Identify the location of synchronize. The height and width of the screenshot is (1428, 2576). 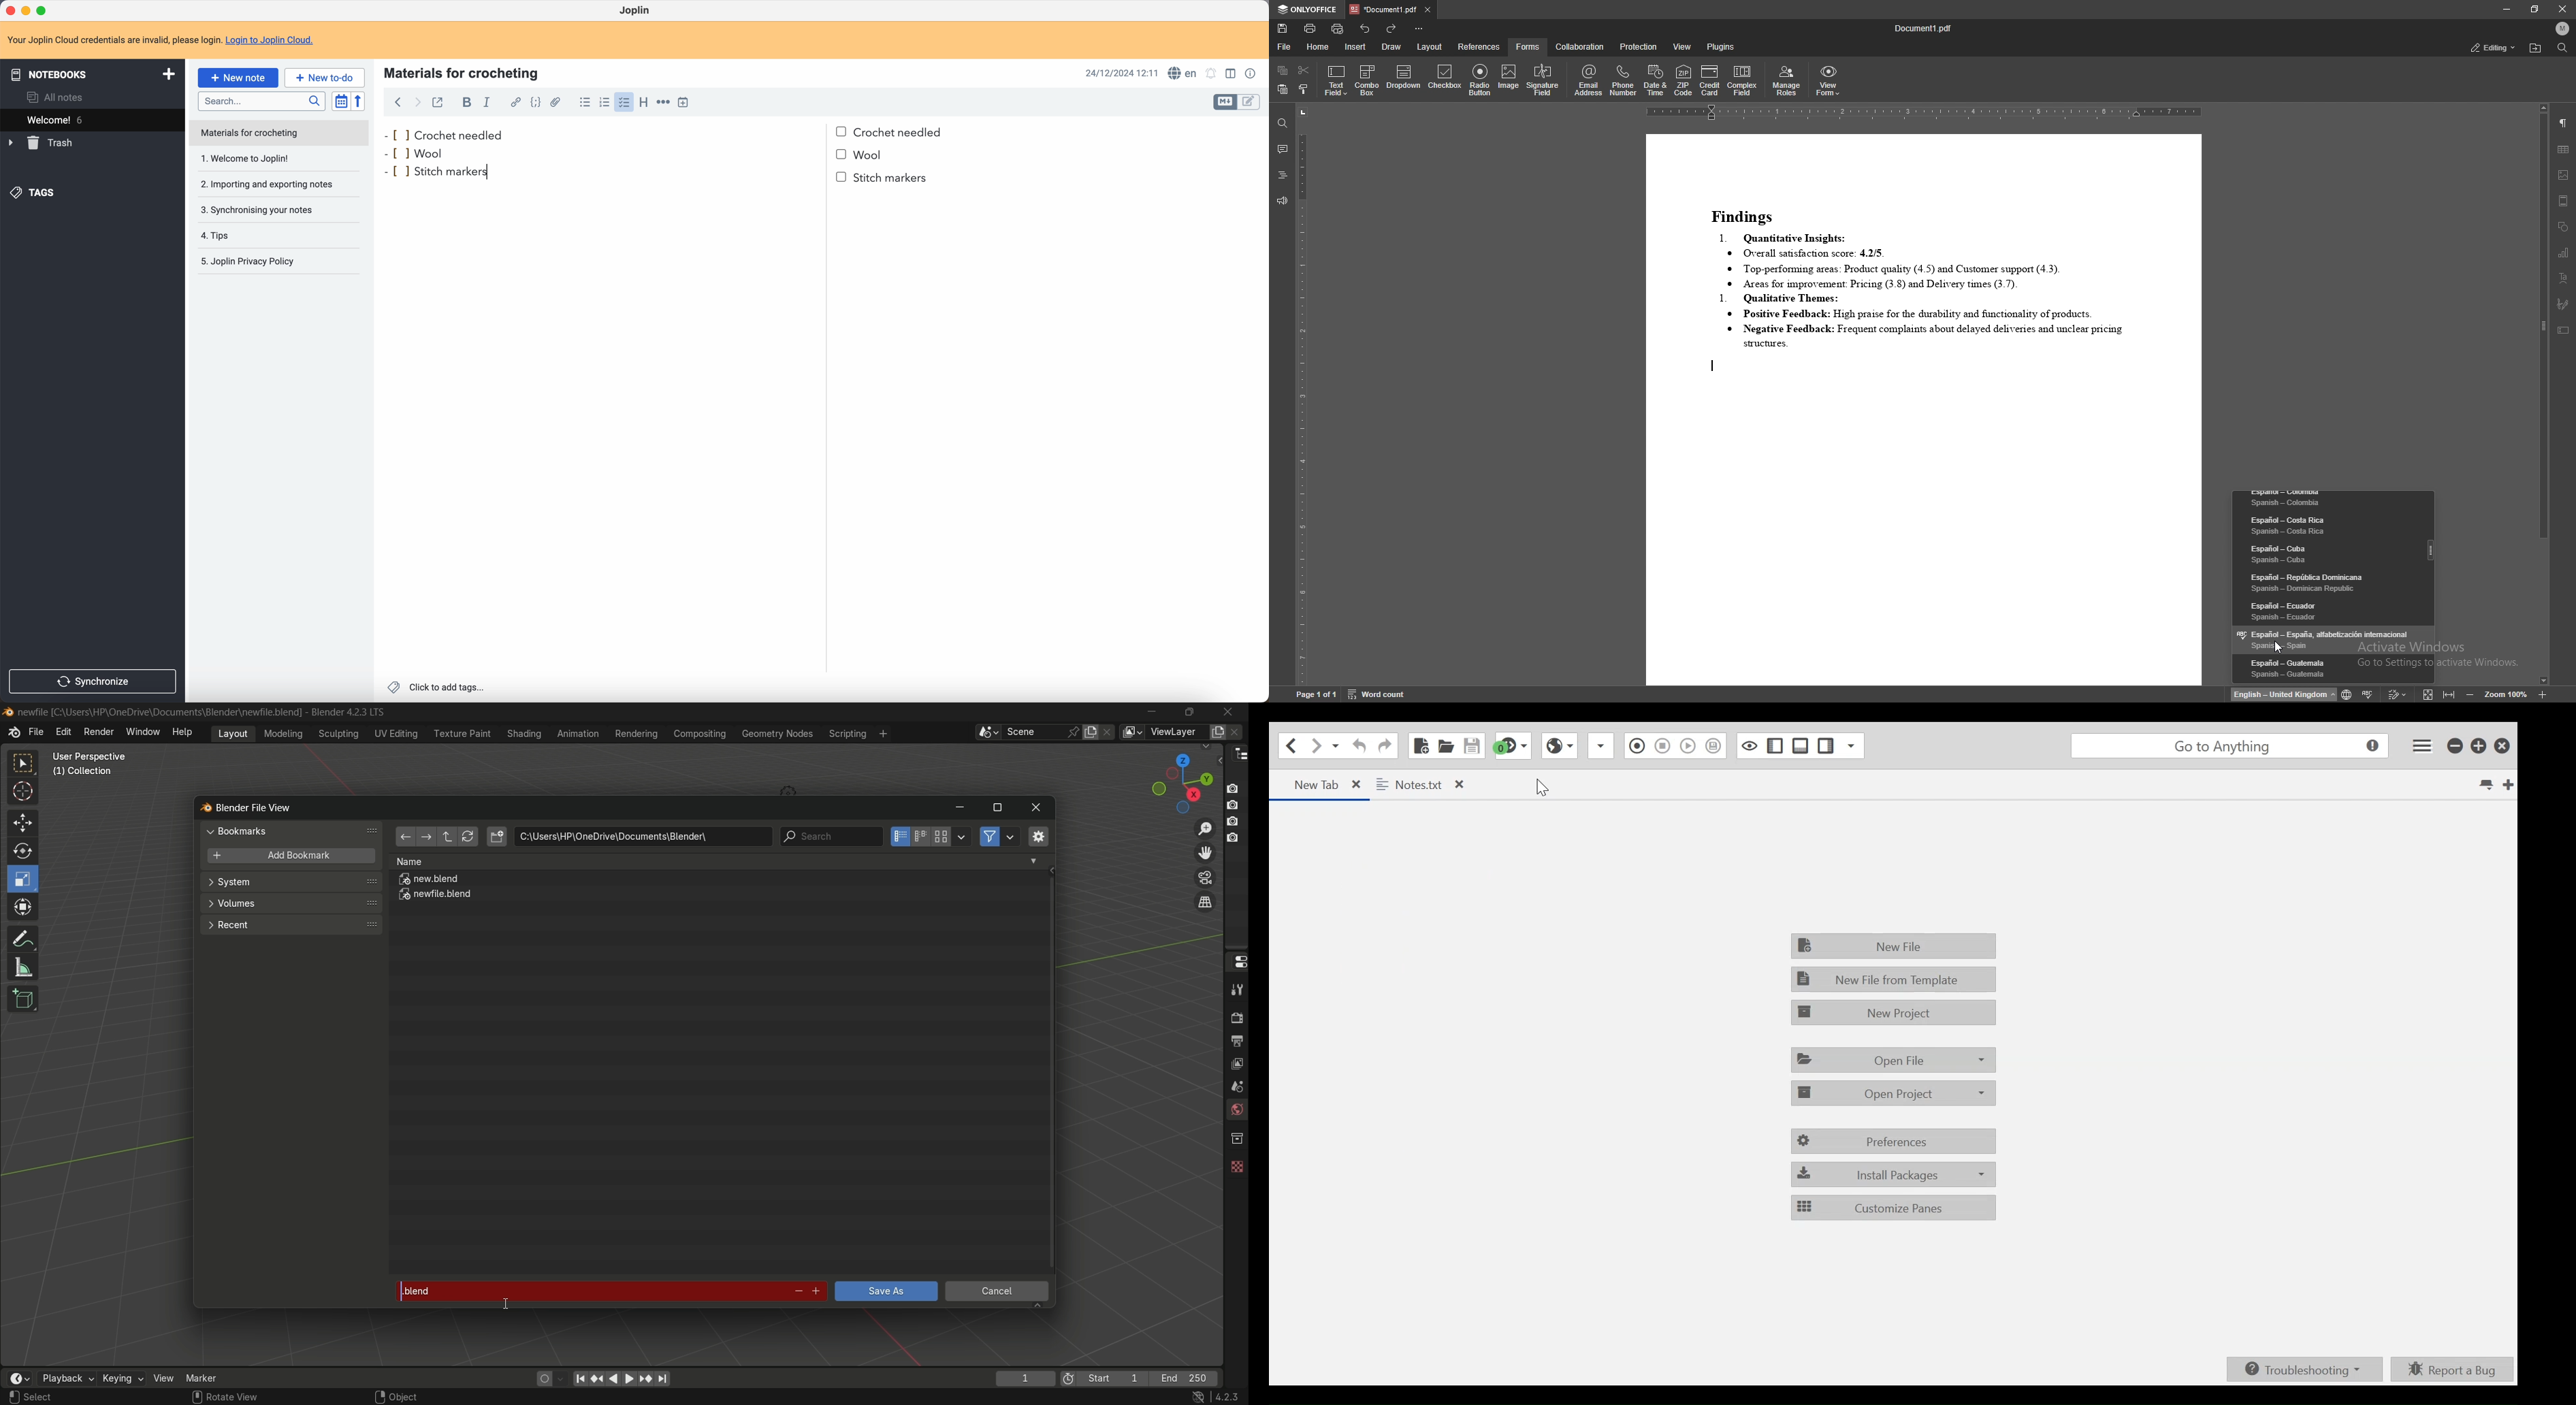
(94, 682).